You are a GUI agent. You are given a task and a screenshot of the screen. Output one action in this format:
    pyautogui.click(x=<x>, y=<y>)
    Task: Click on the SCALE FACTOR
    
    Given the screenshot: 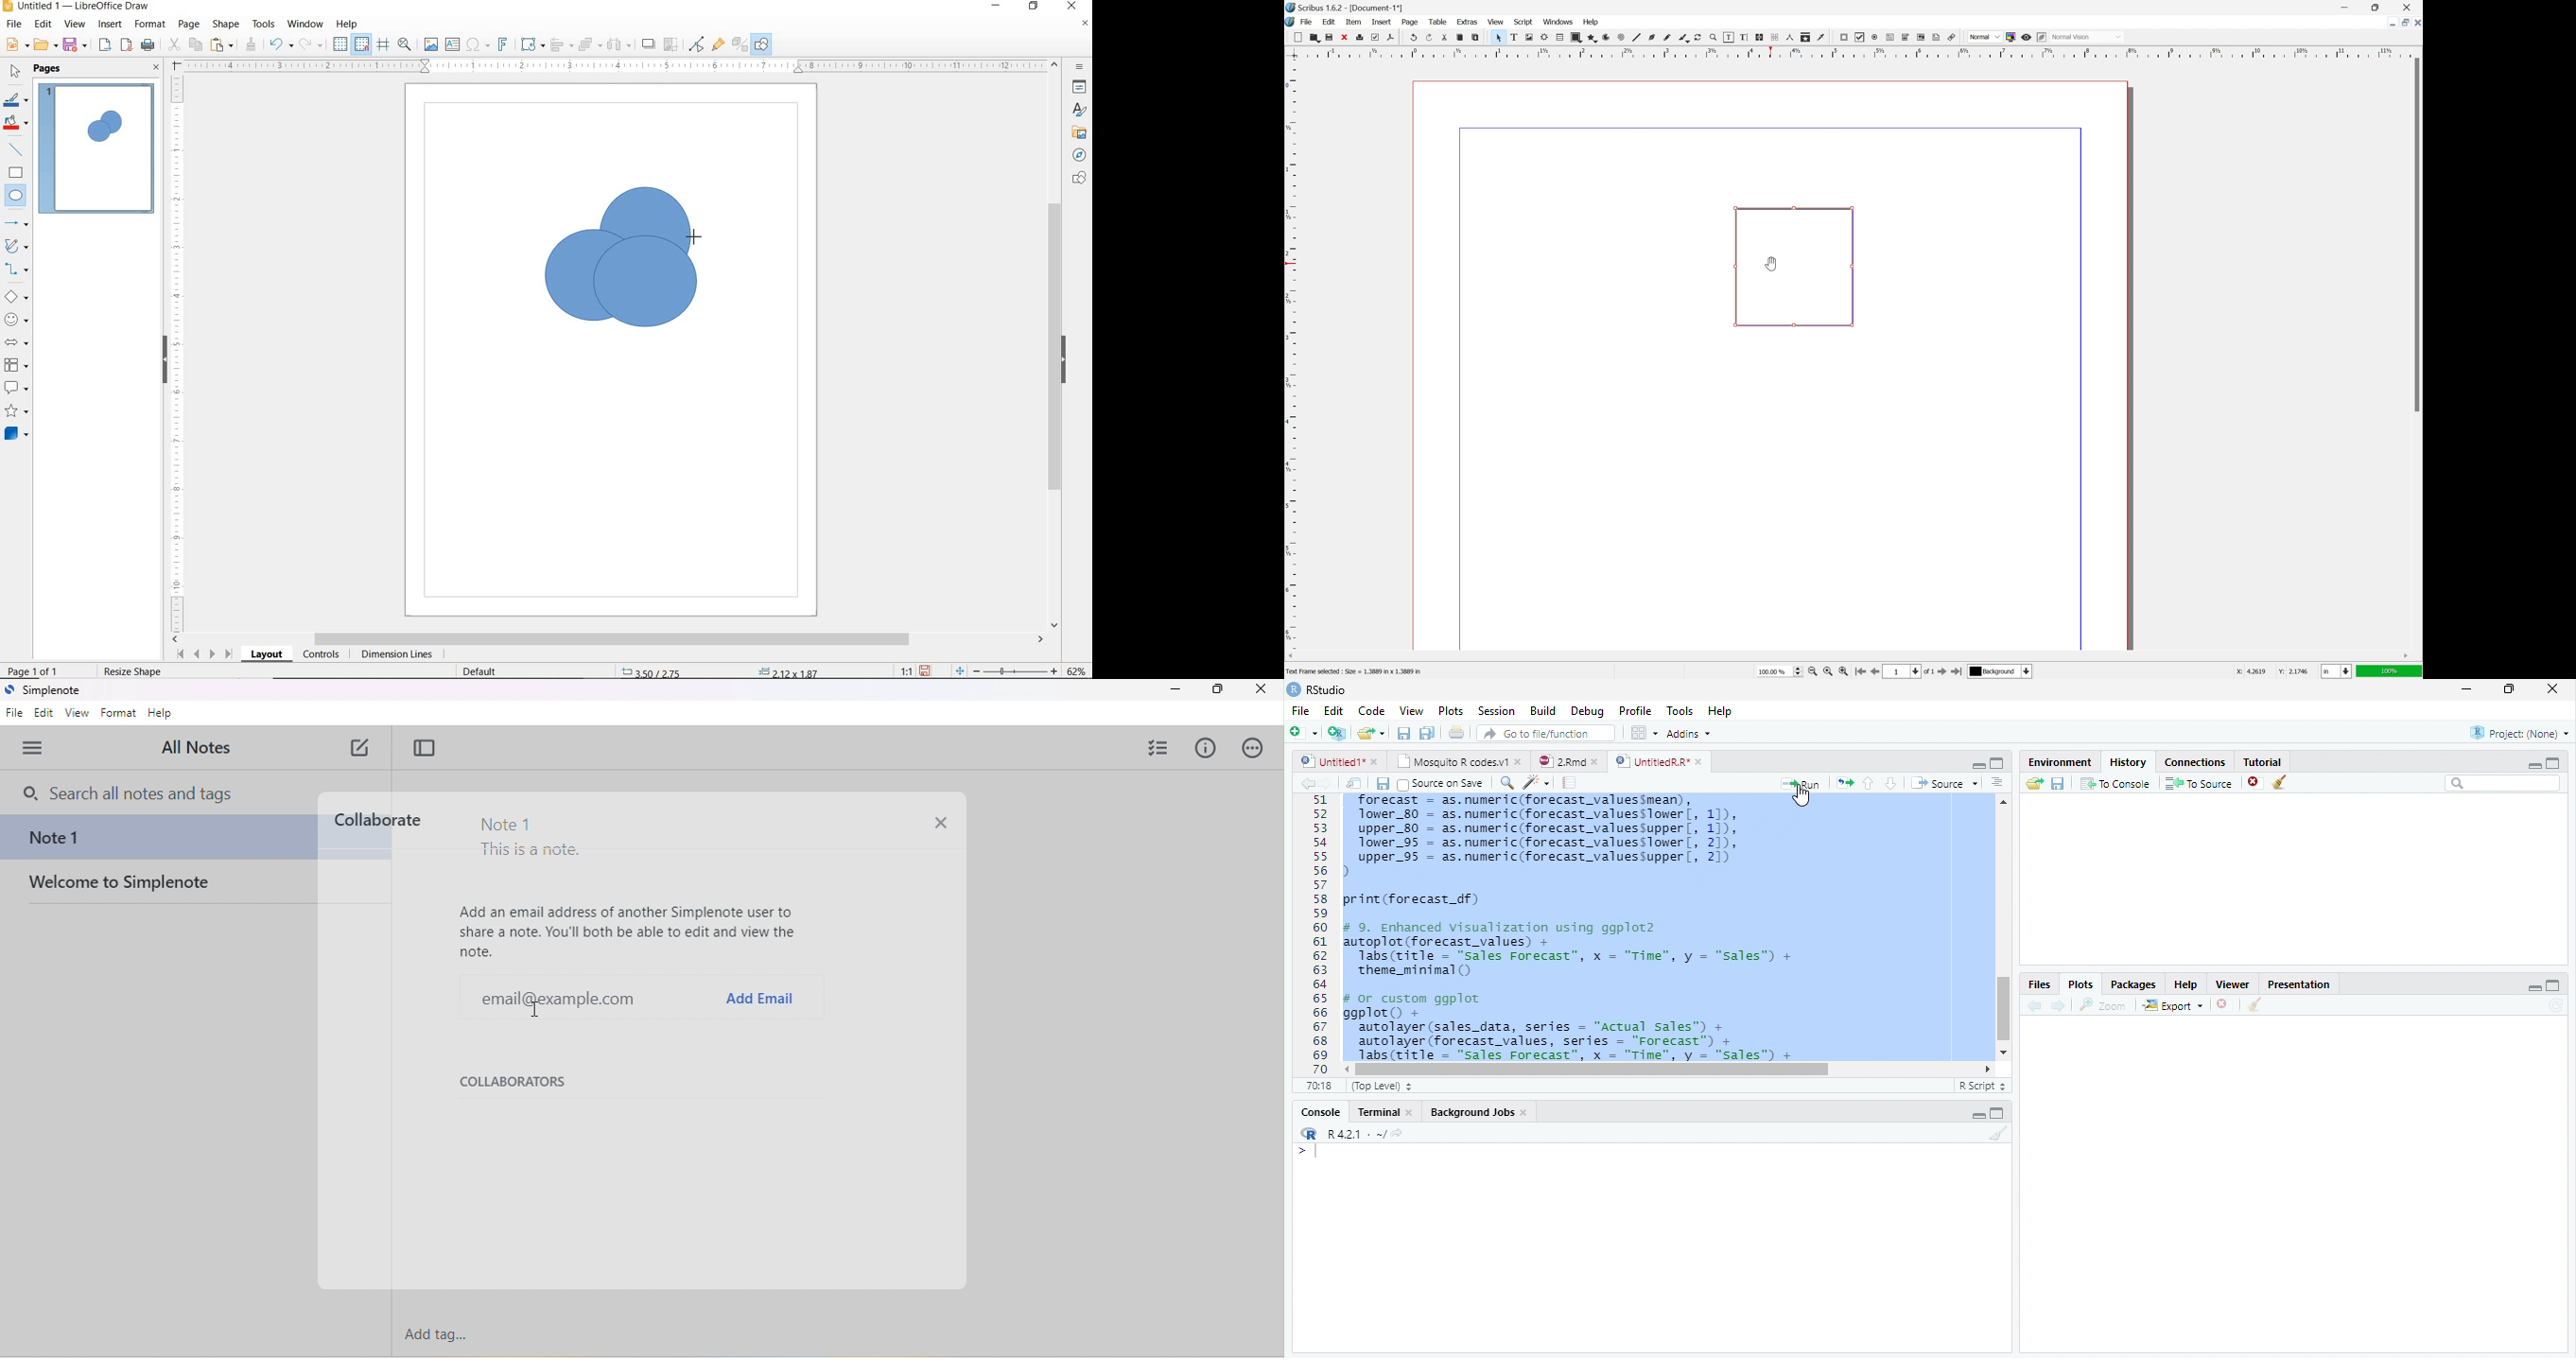 What is the action you would take?
    pyautogui.click(x=900, y=671)
    